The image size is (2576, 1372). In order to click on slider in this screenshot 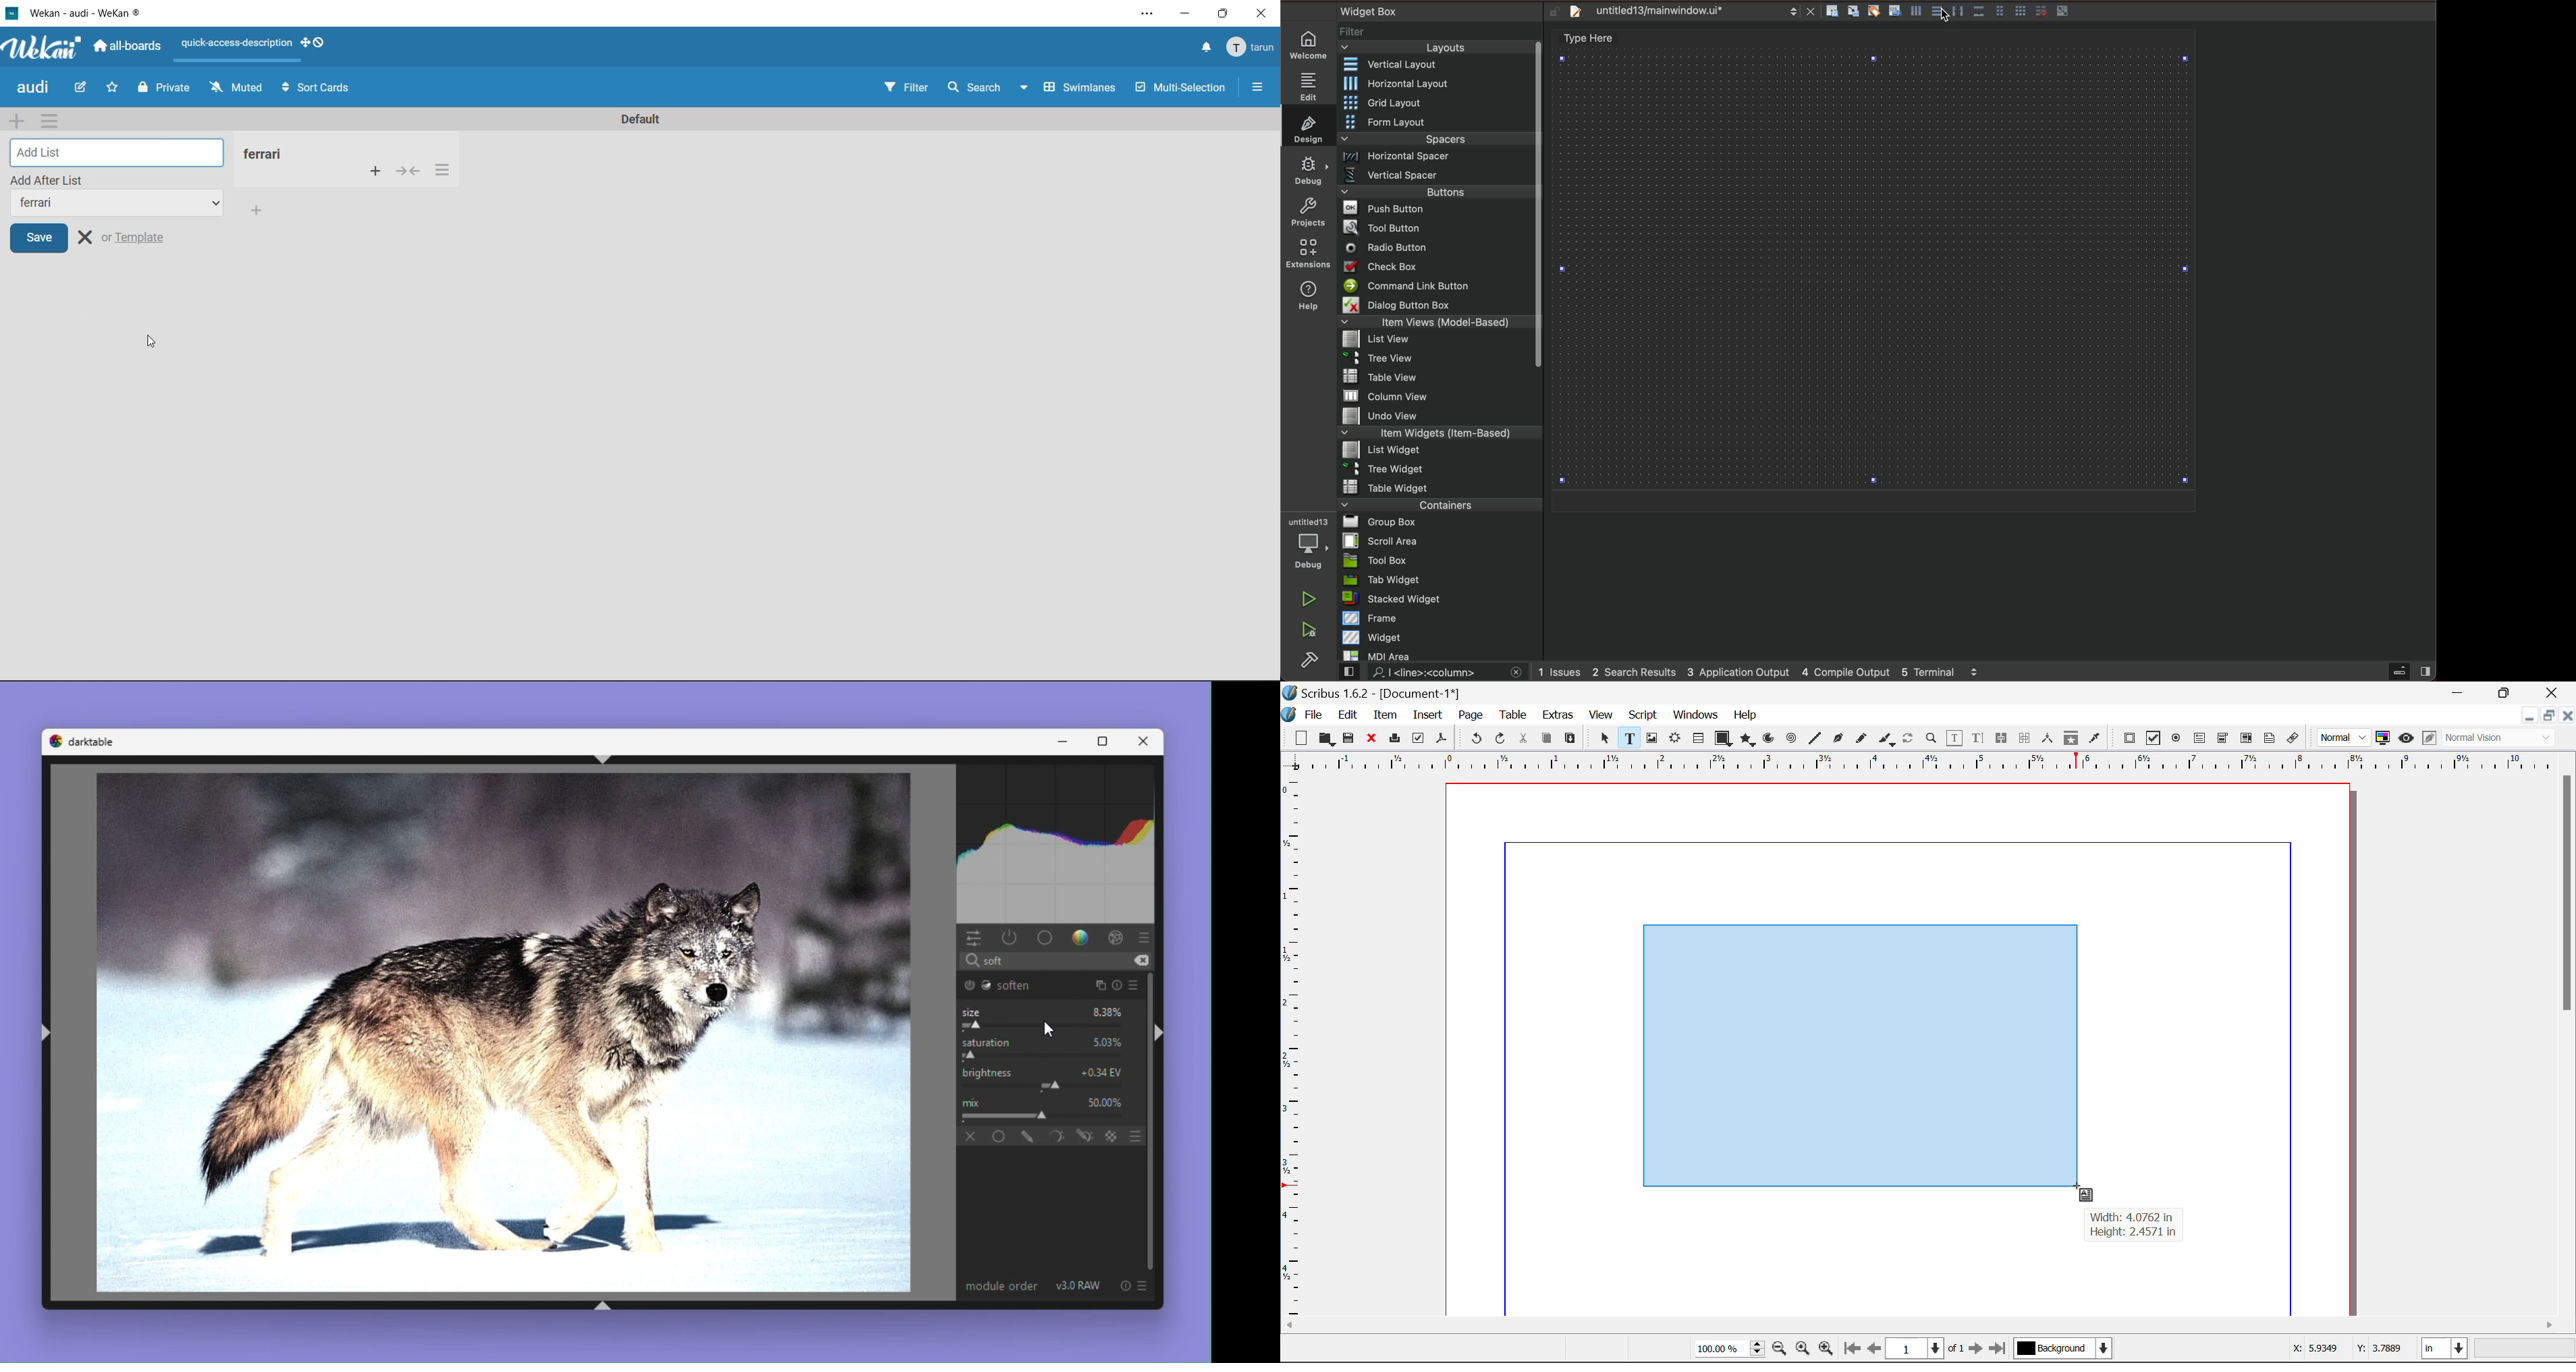, I will do `click(1041, 1026)`.